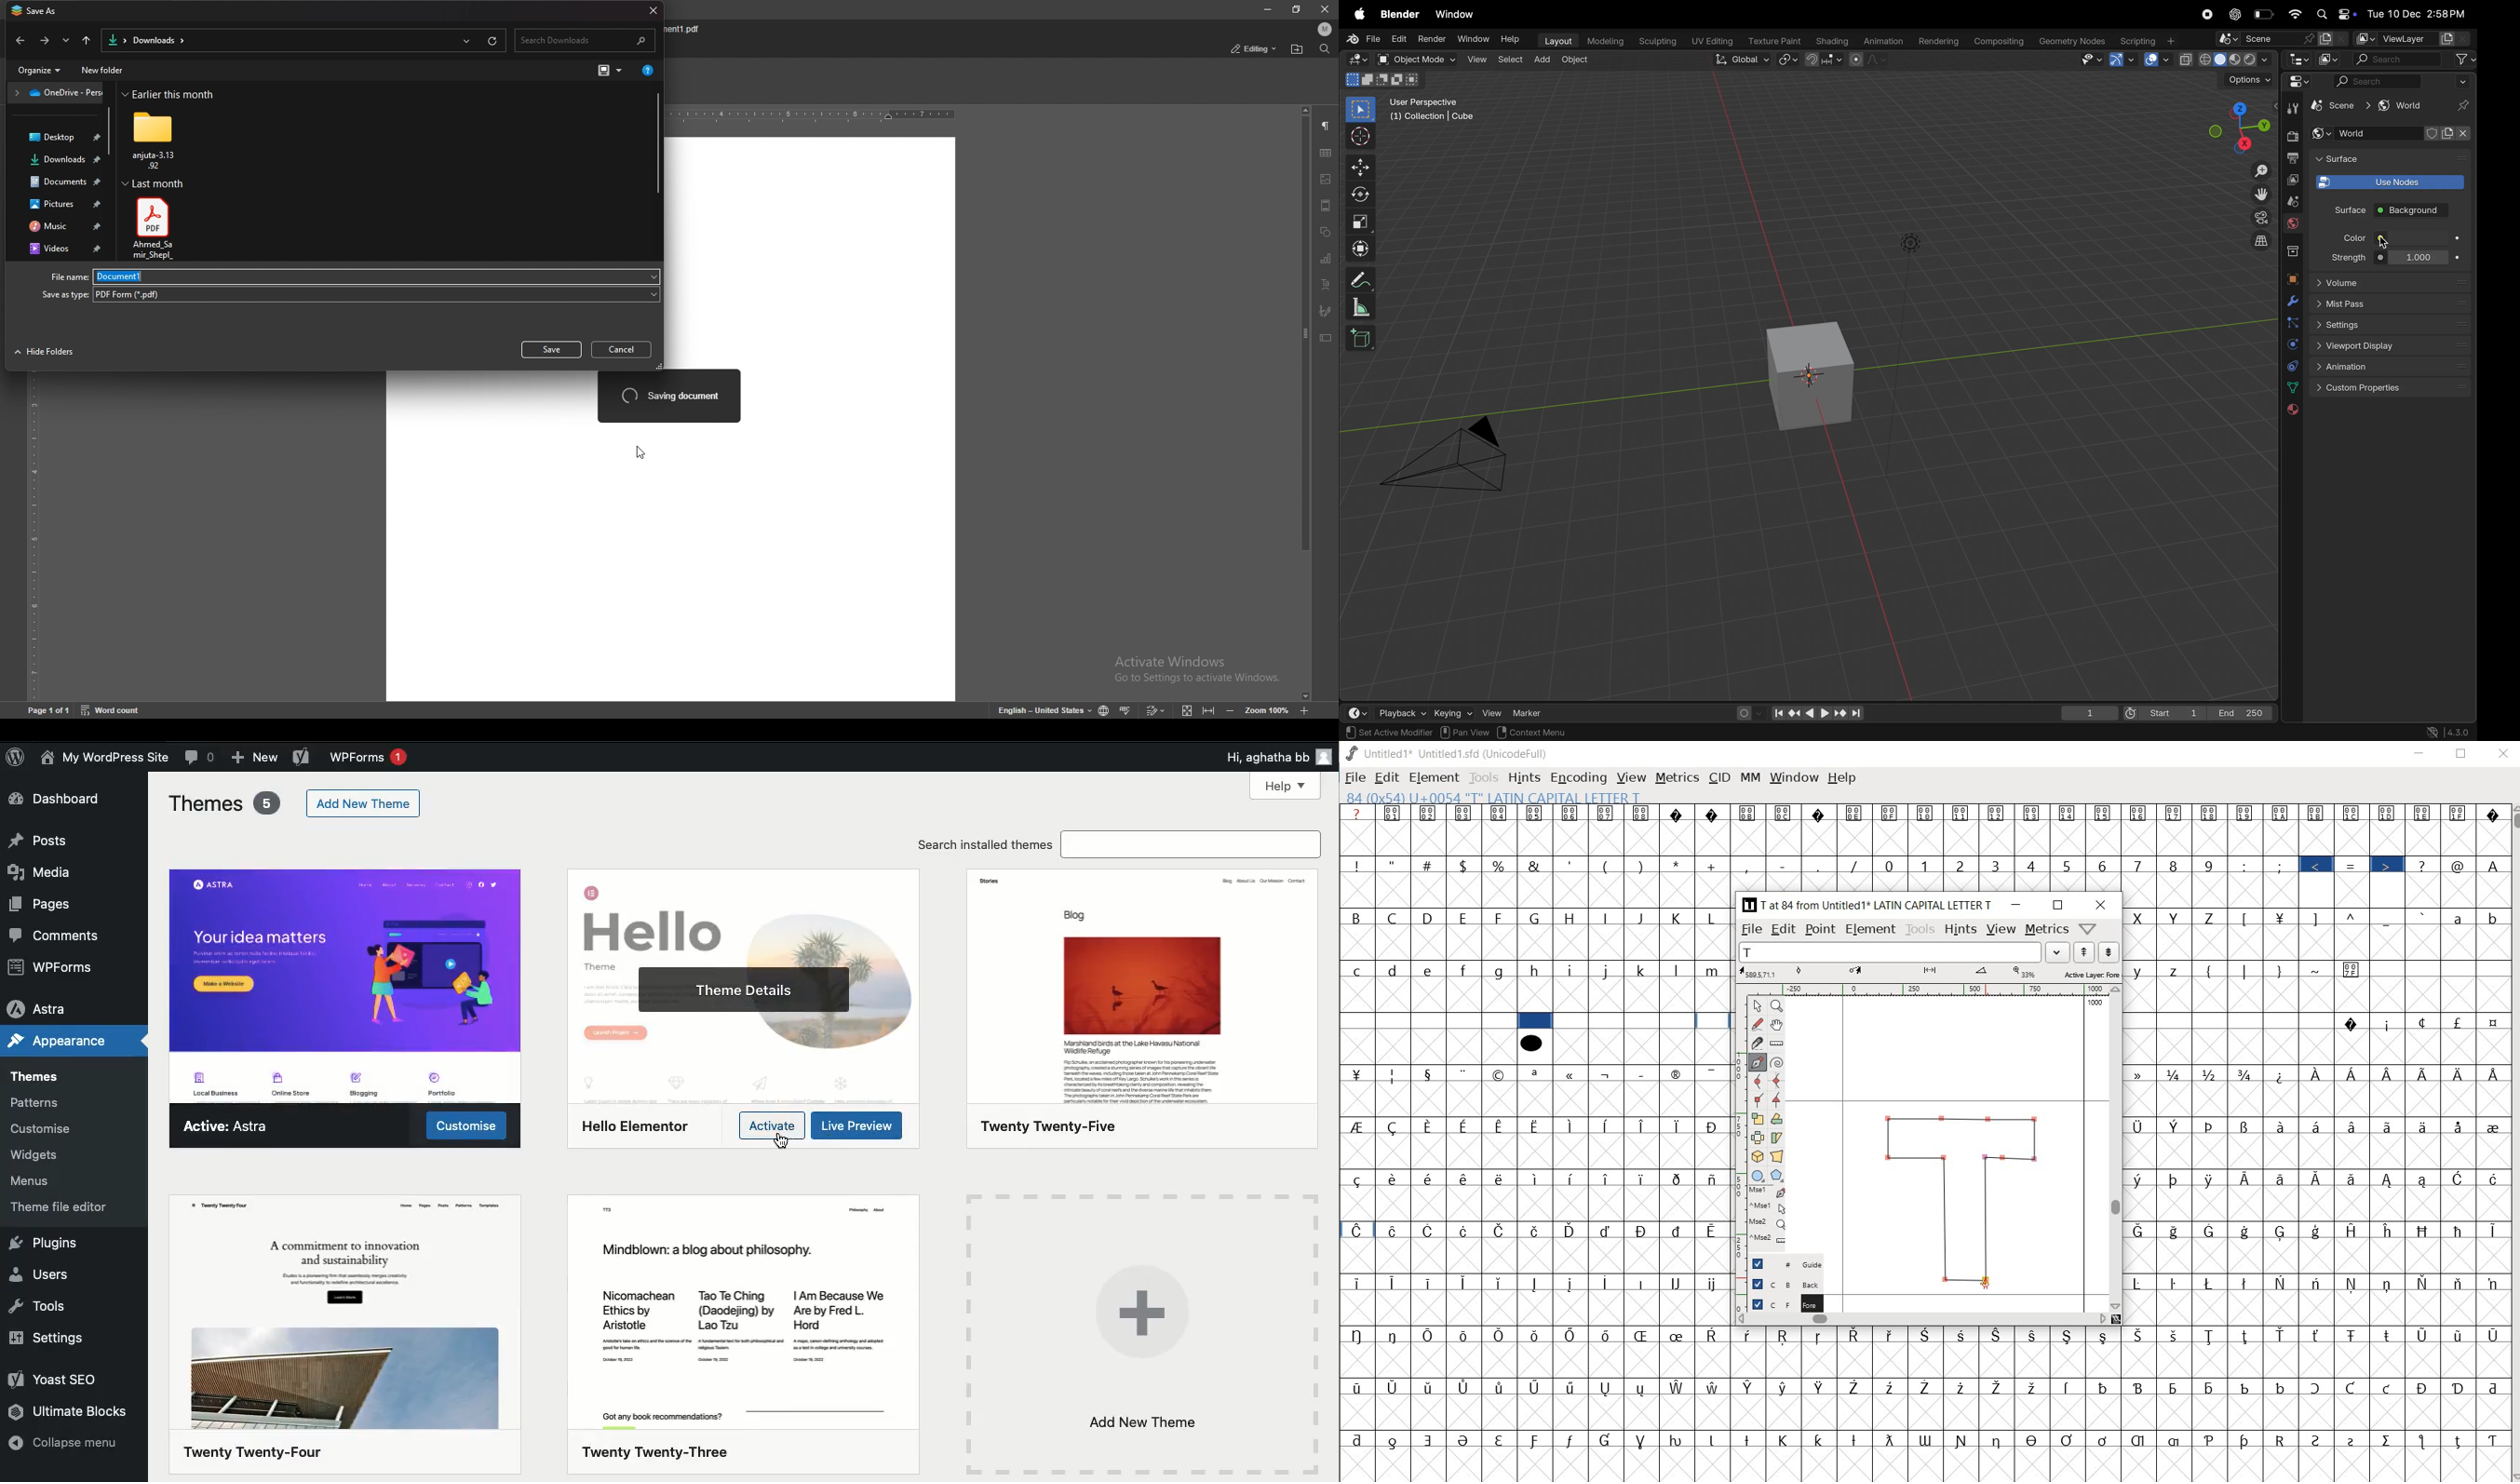  What do you see at coordinates (2319, 866) in the screenshot?
I see `<` at bounding box center [2319, 866].